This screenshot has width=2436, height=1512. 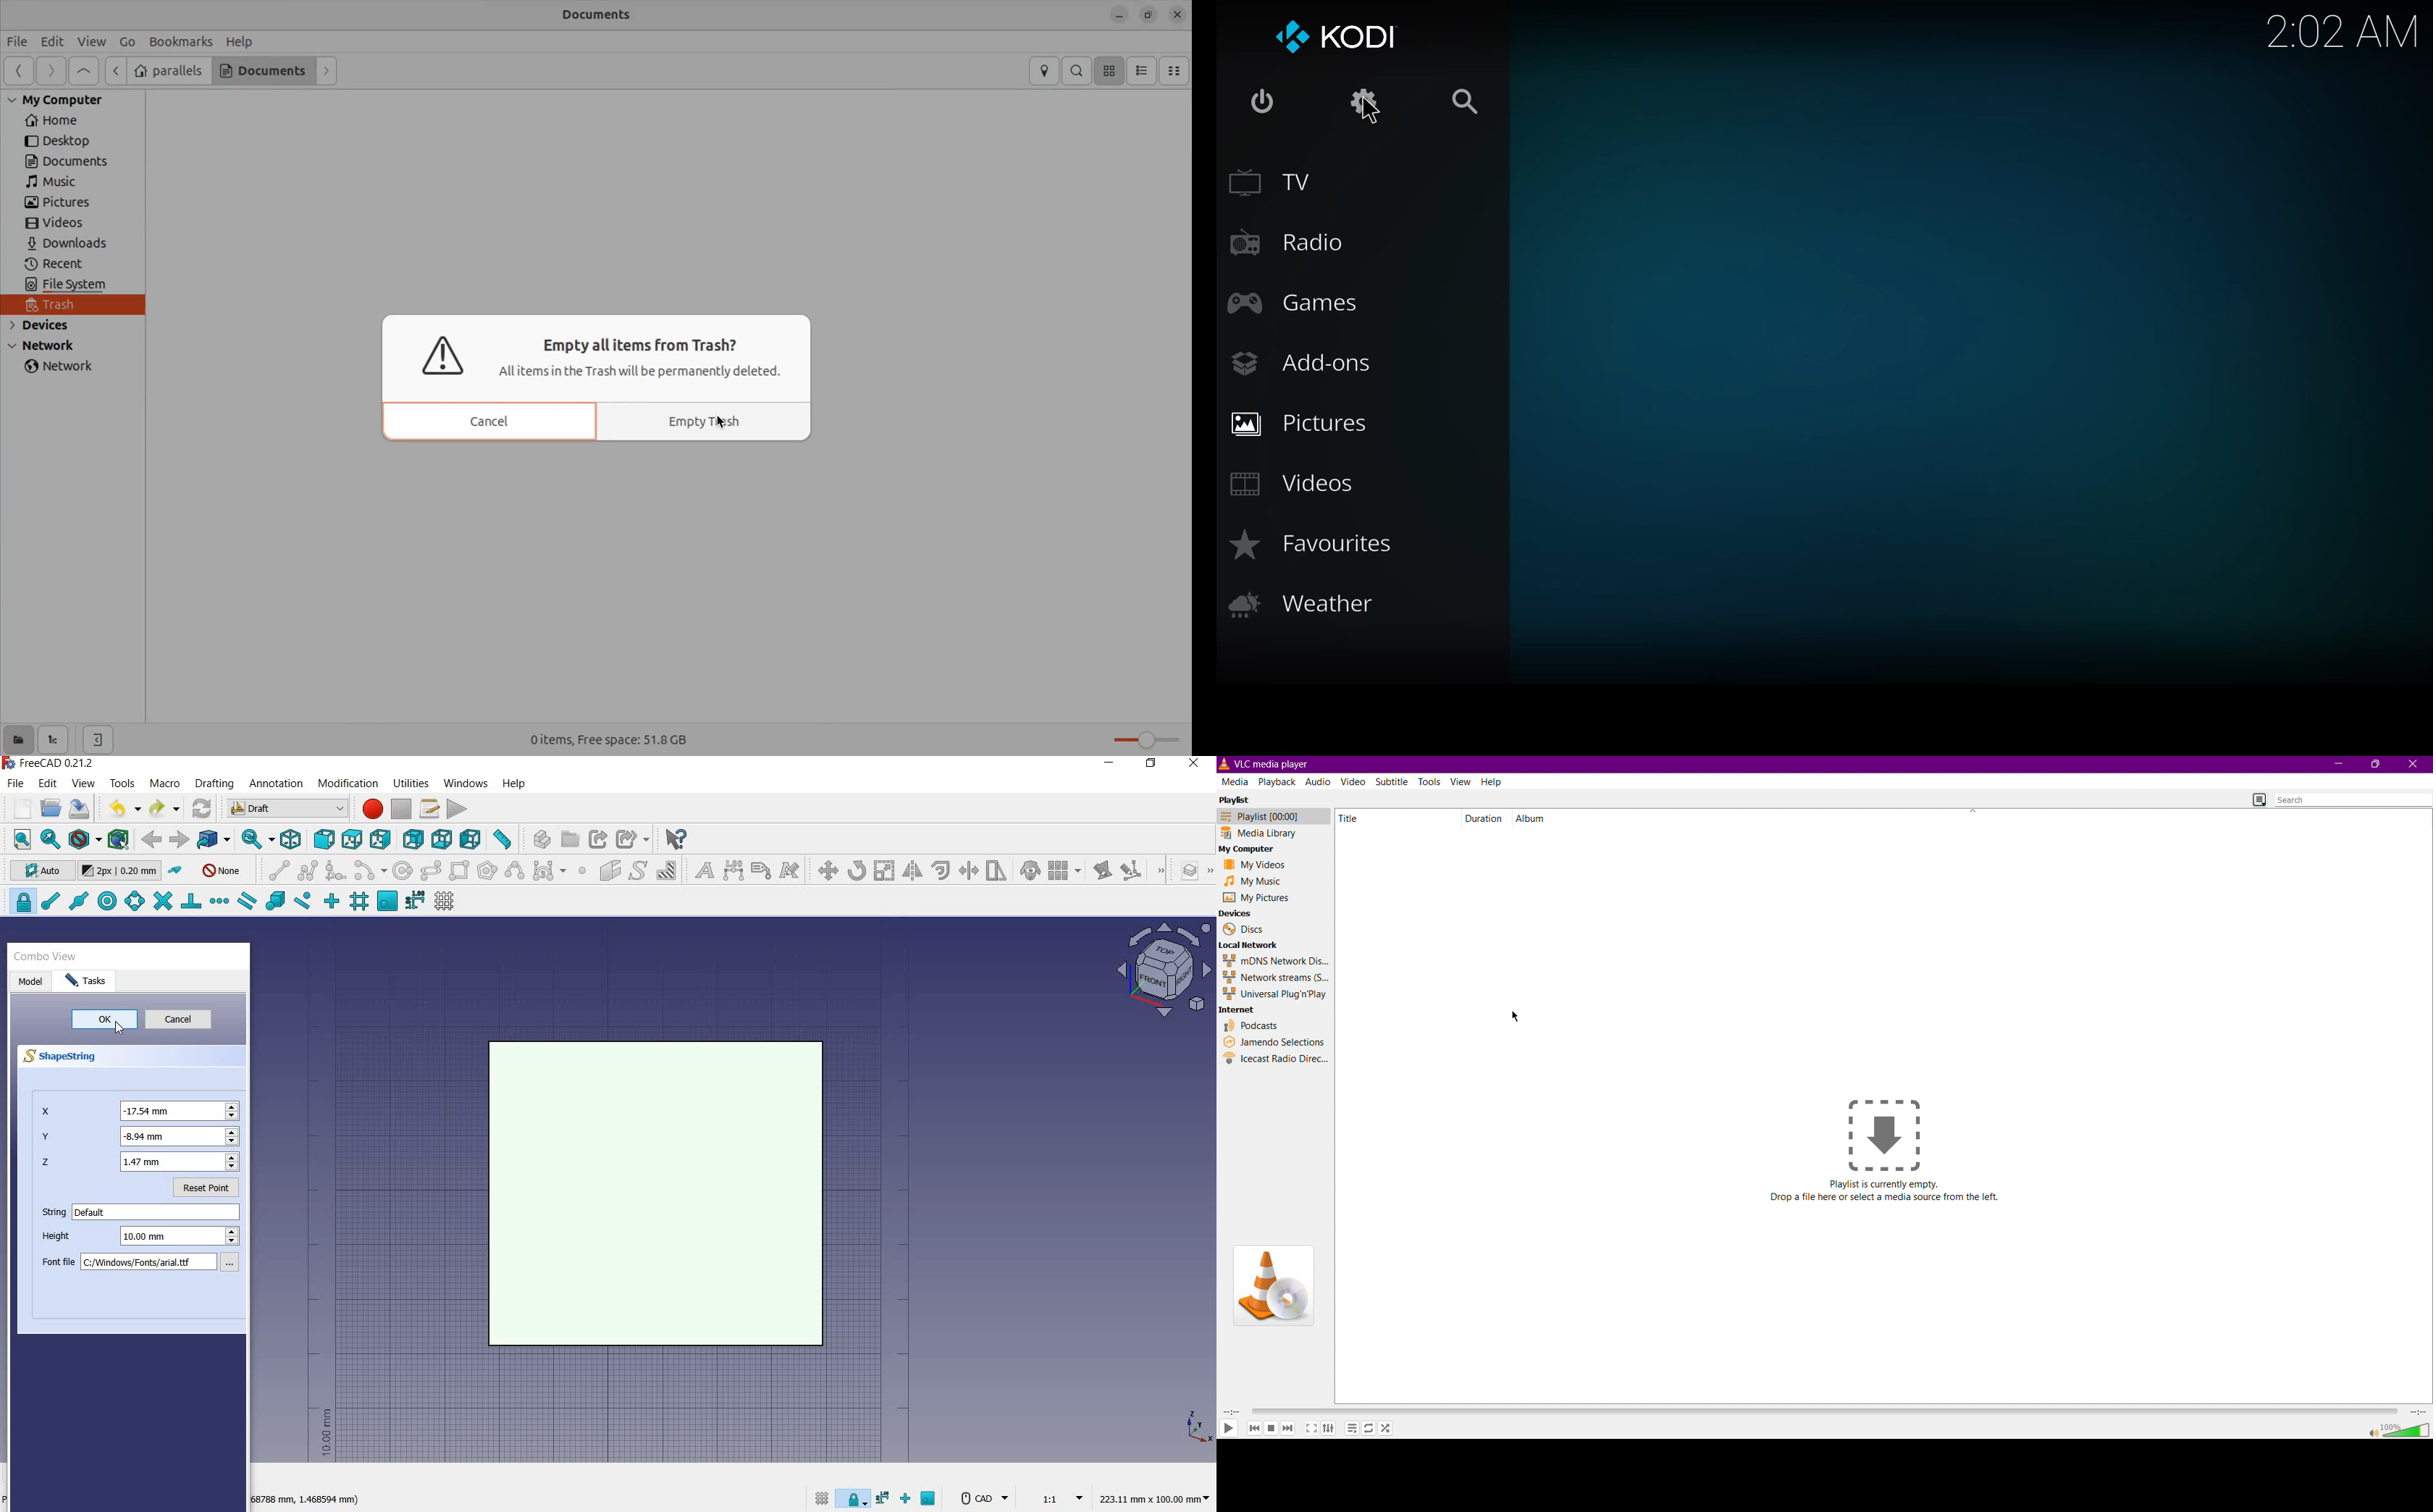 I want to click on add-ons, so click(x=1301, y=363).